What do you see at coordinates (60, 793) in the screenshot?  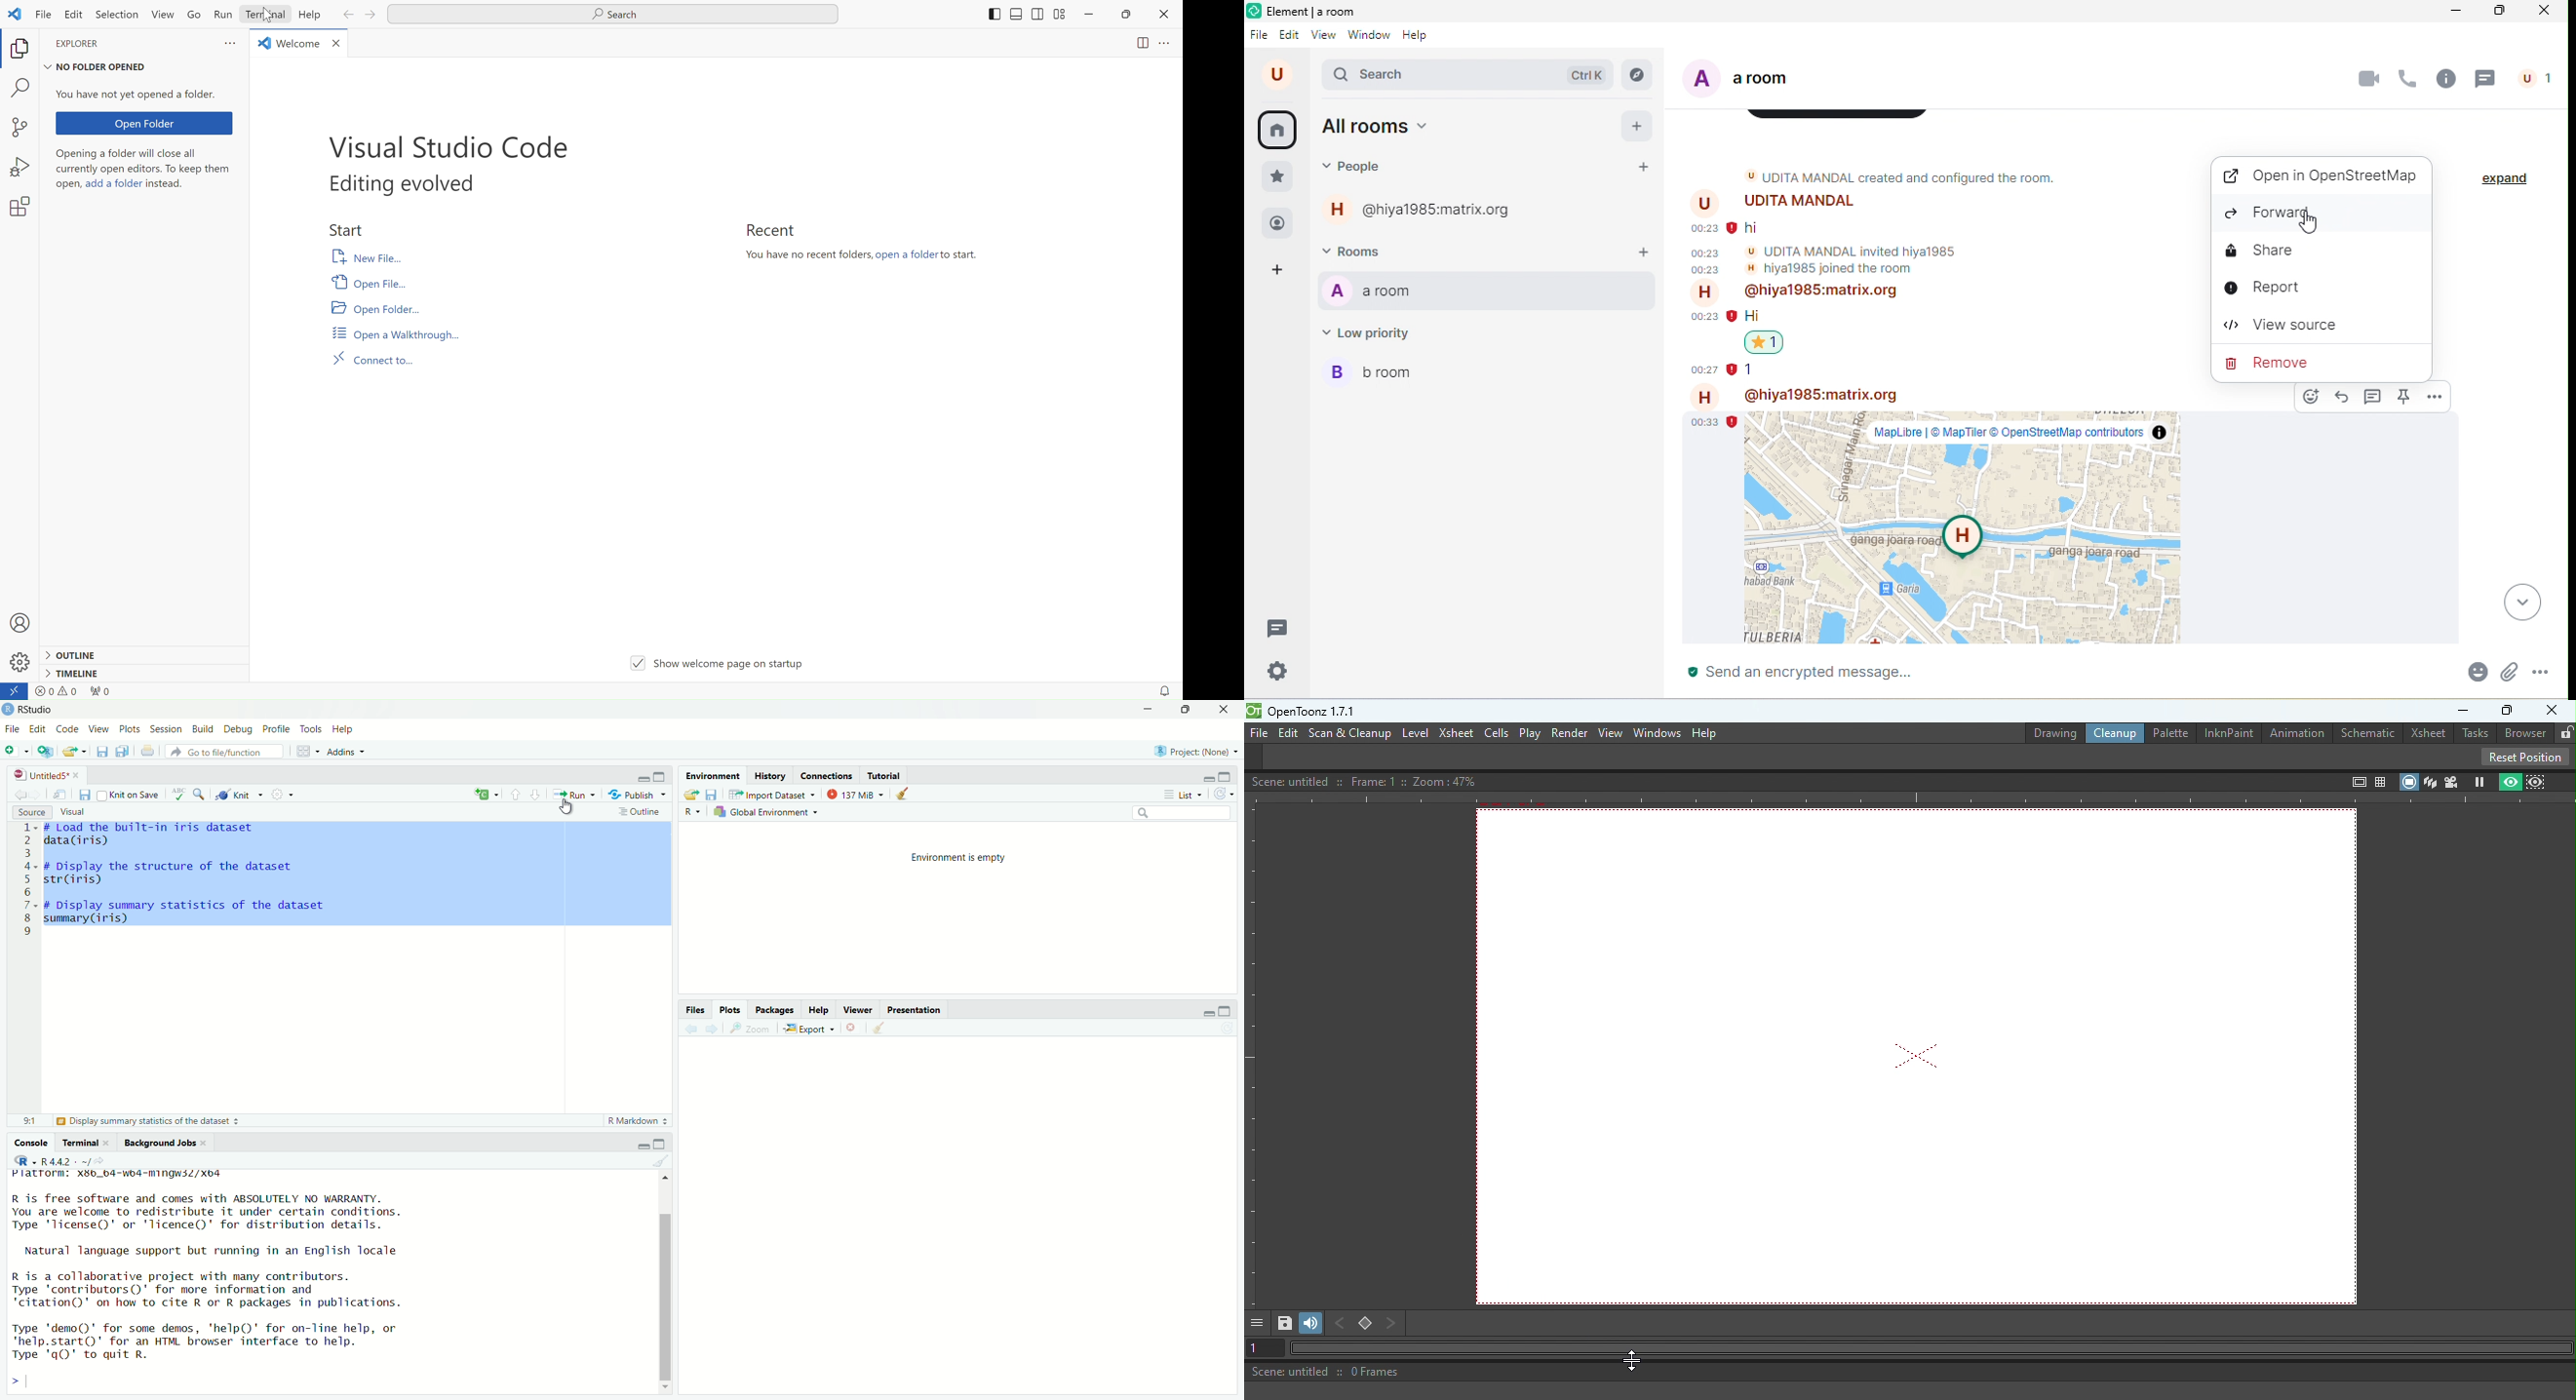 I see `Open in new window` at bounding box center [60, 793].